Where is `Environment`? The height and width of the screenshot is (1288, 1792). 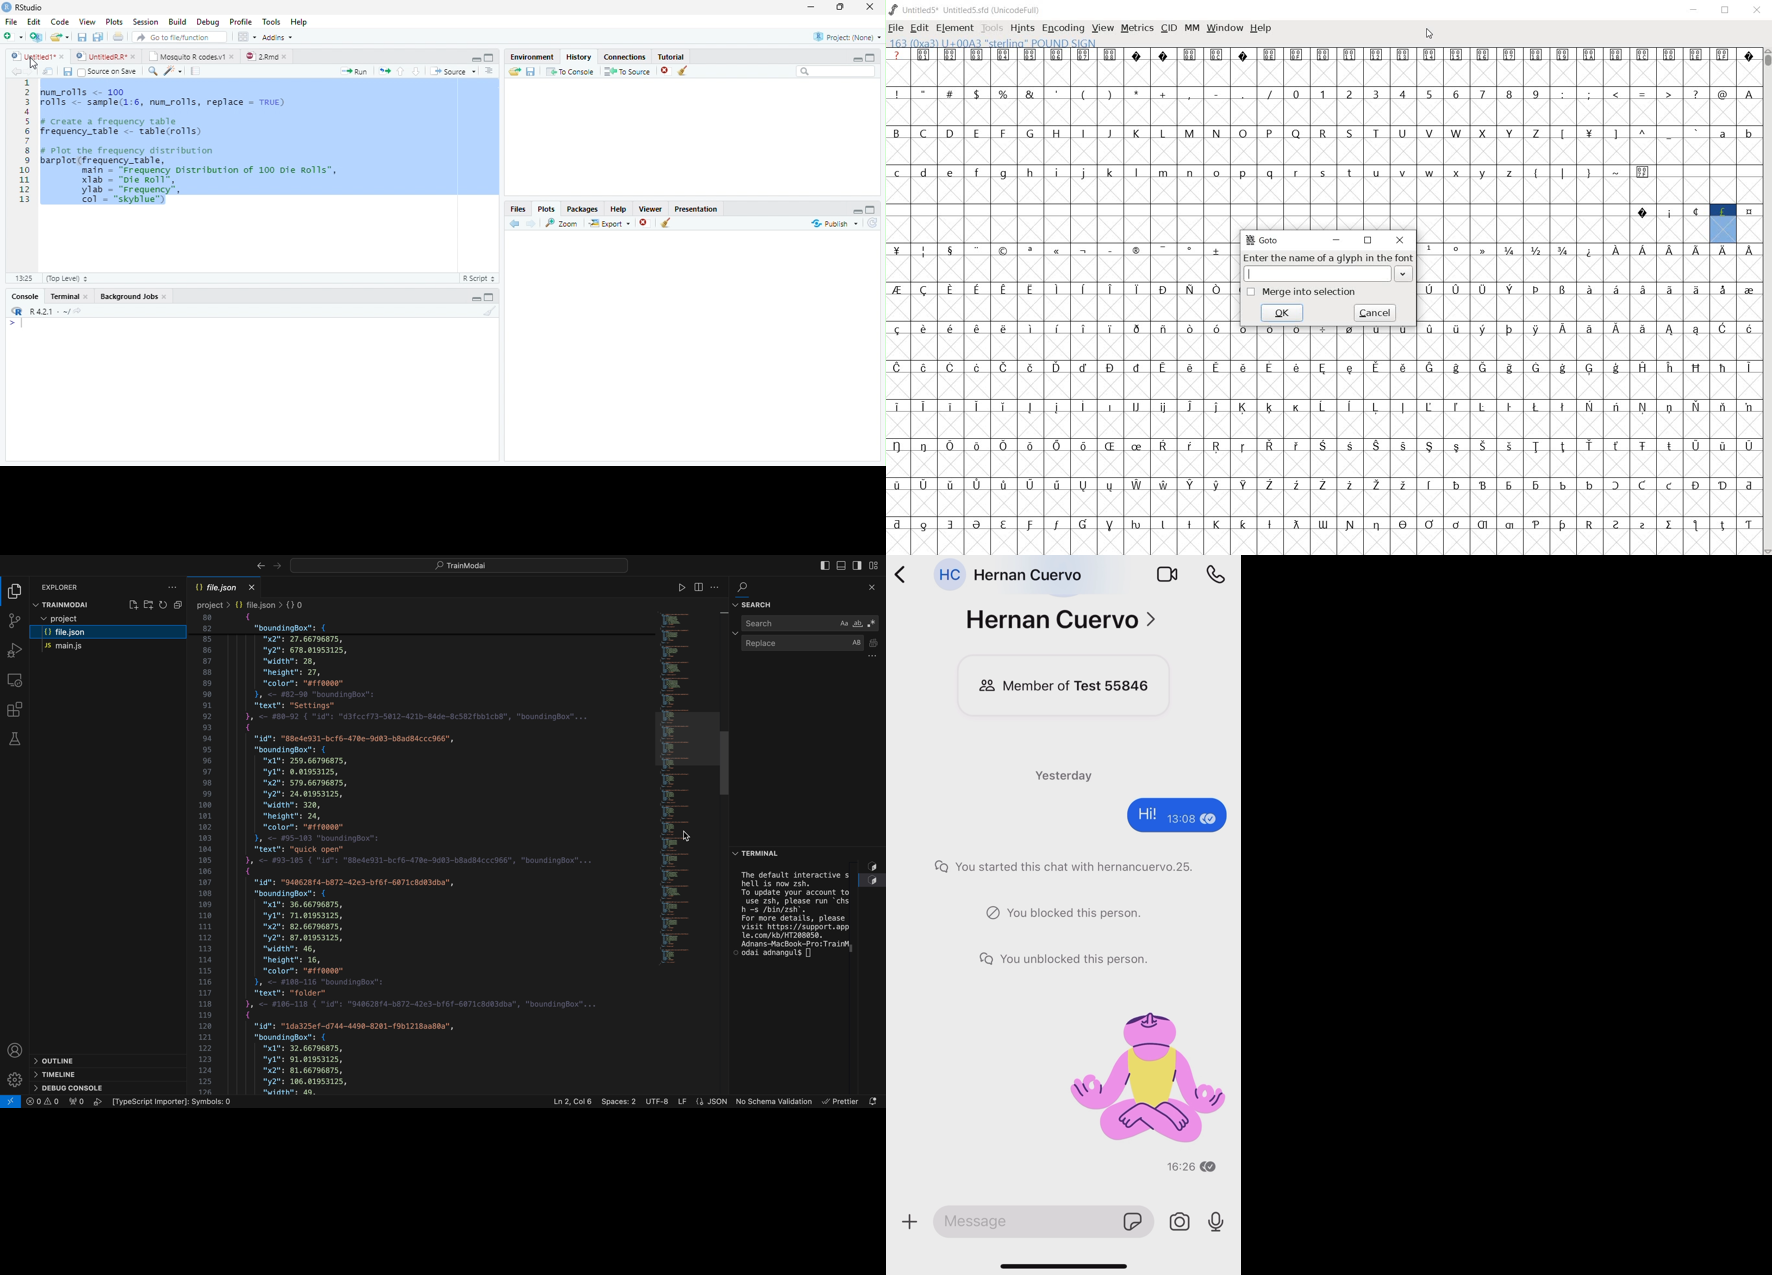
Environment is located at coordinates (533, 56).